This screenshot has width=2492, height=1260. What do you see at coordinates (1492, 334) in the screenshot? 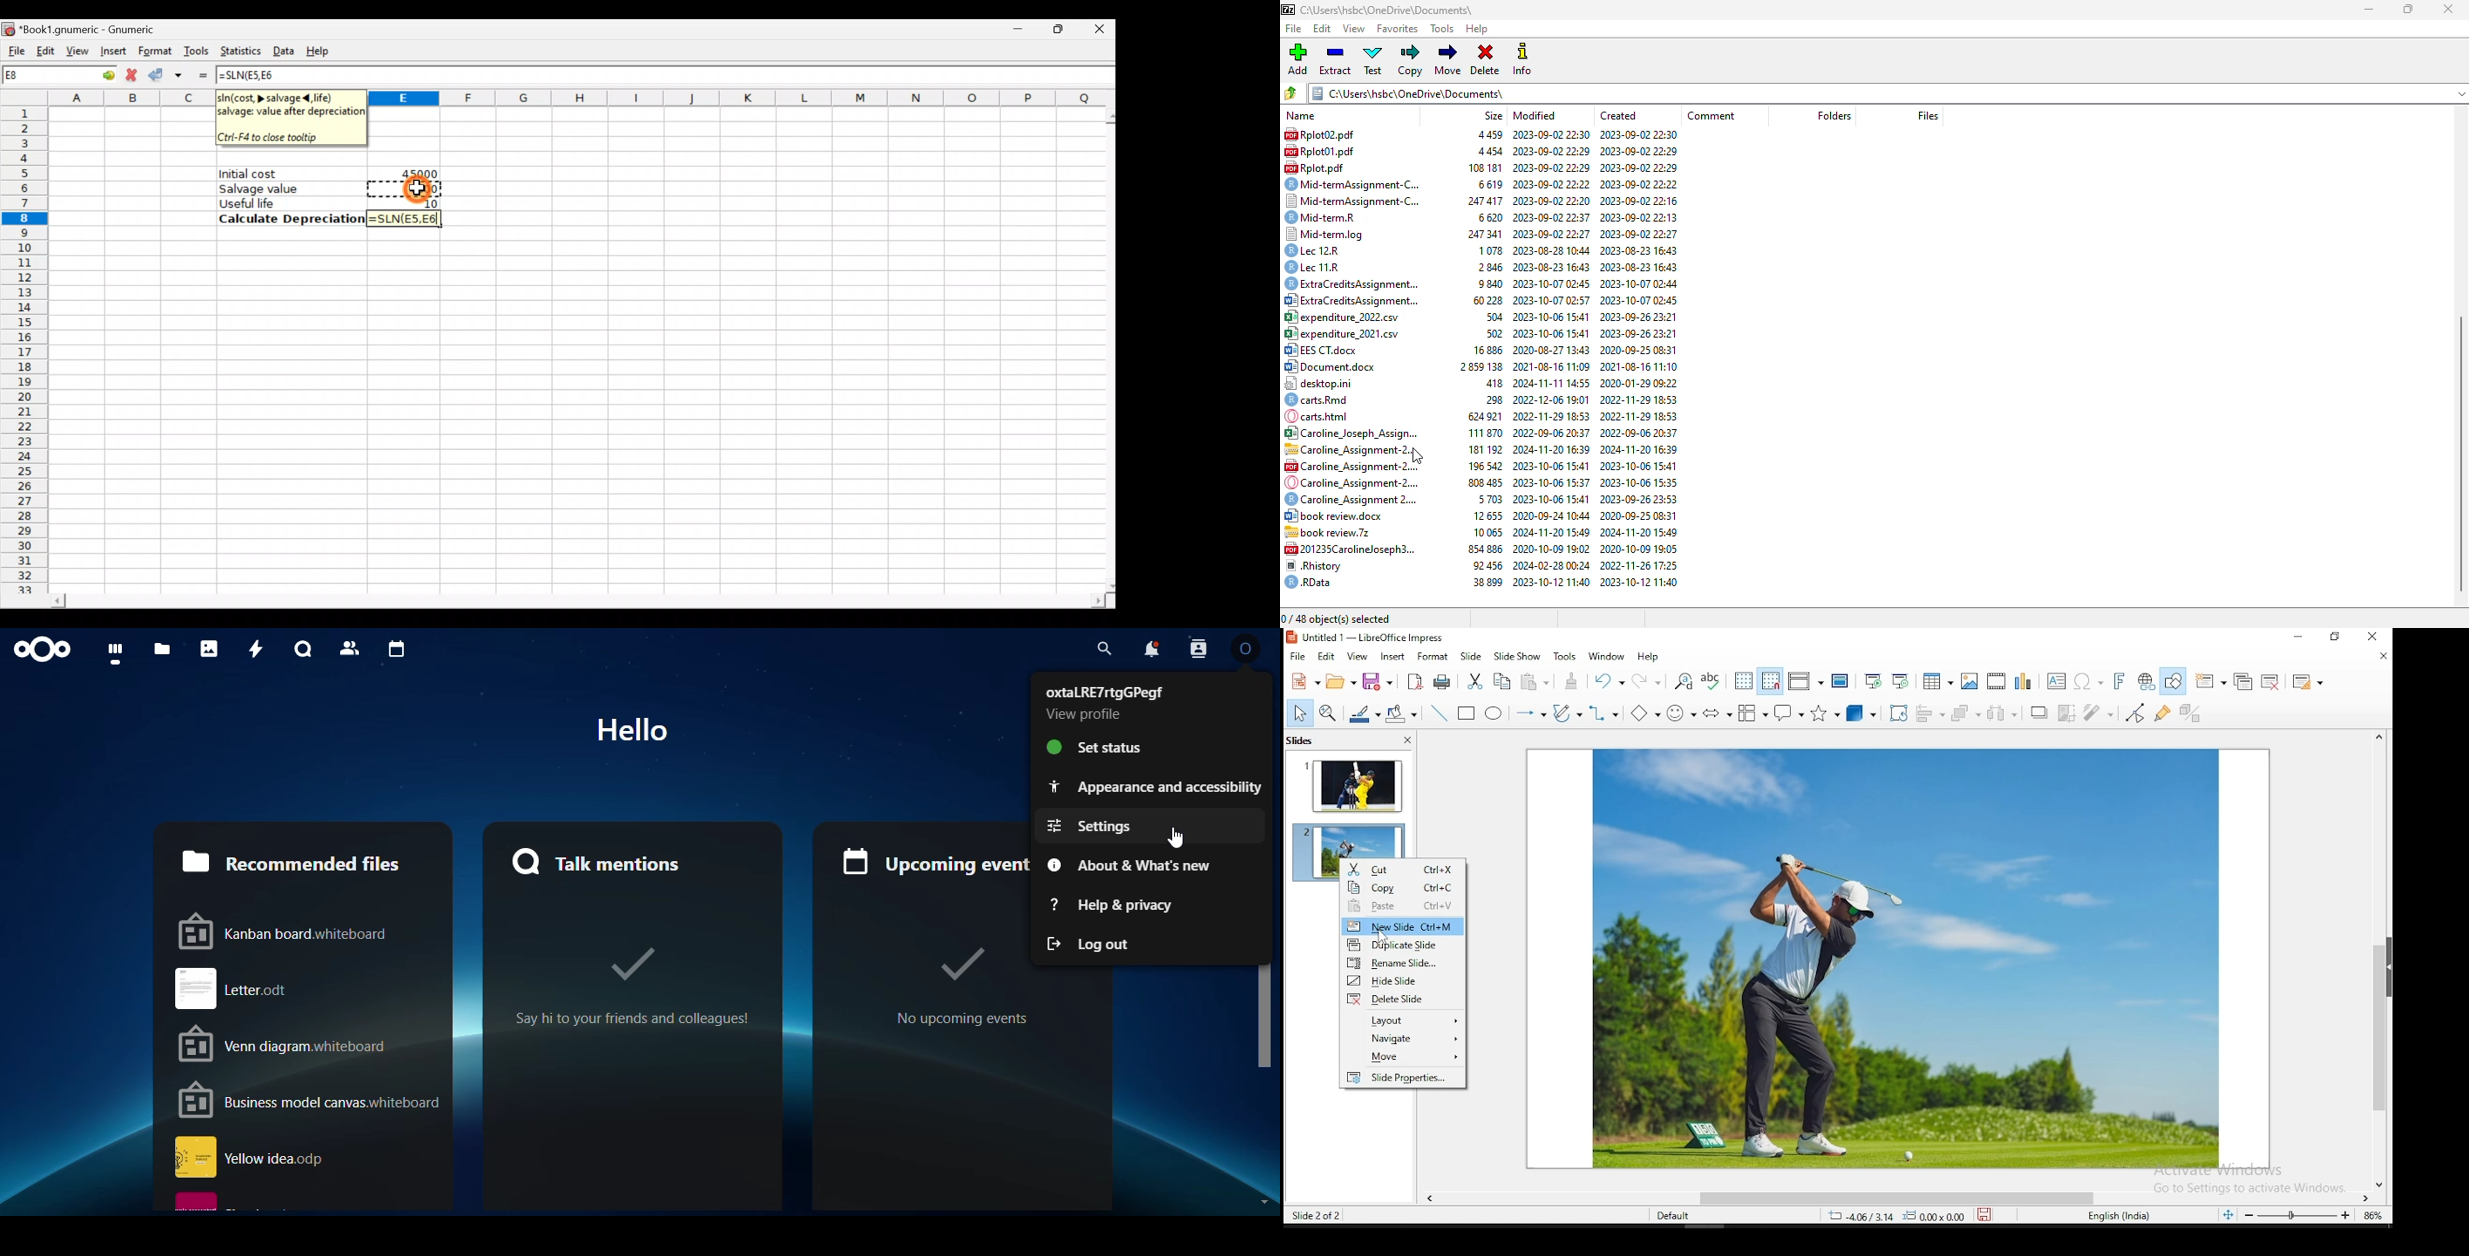
I see `502` at bounding box center [1492, 334].